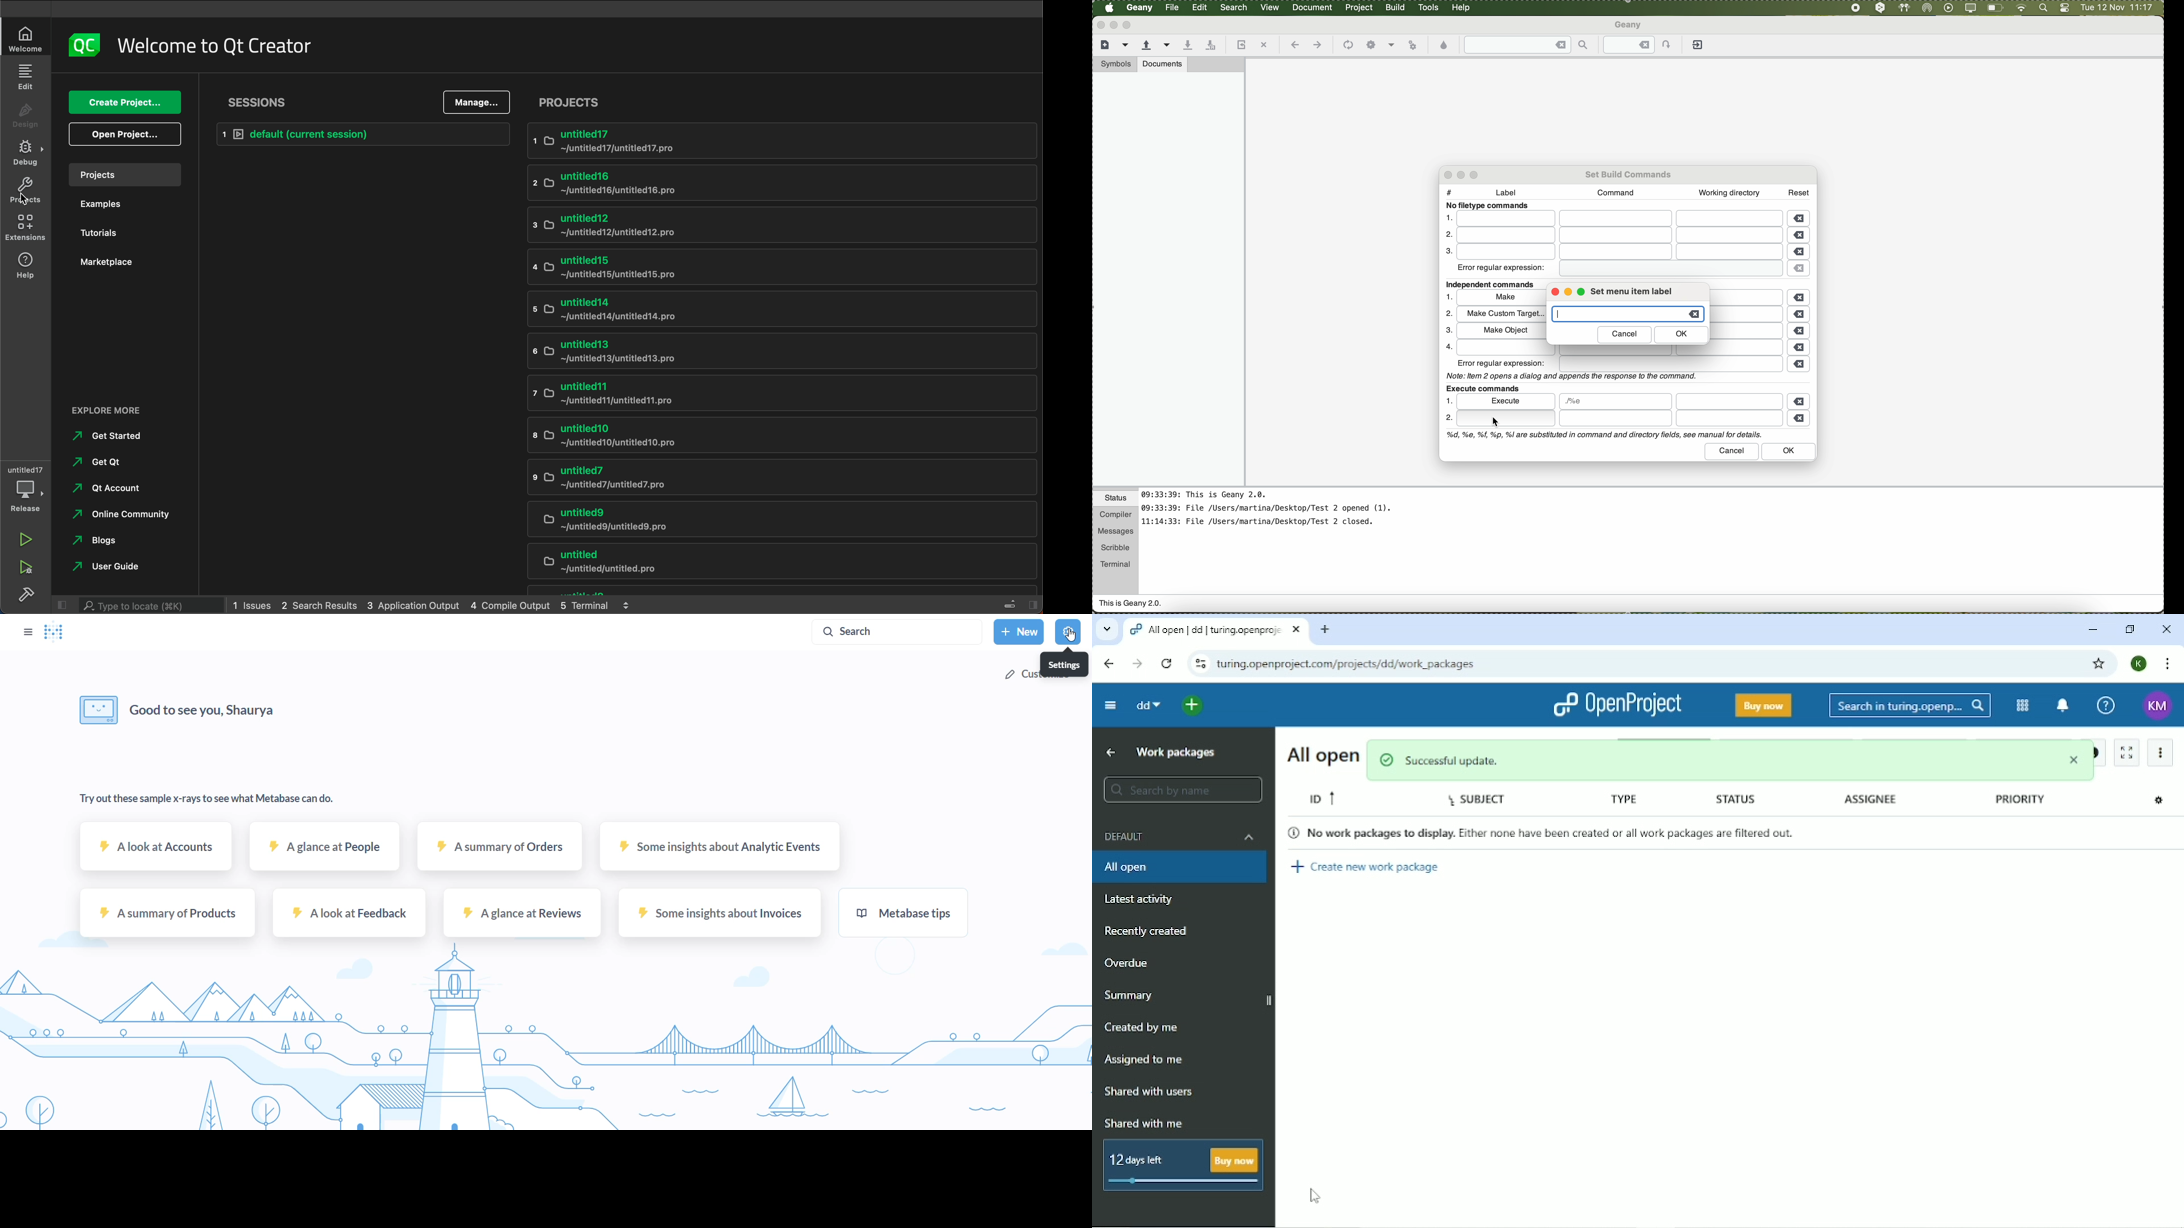  What do you see at coordinates (1449, 190) in the screenshot?
I see `#` at bounding box center [1449, 190].